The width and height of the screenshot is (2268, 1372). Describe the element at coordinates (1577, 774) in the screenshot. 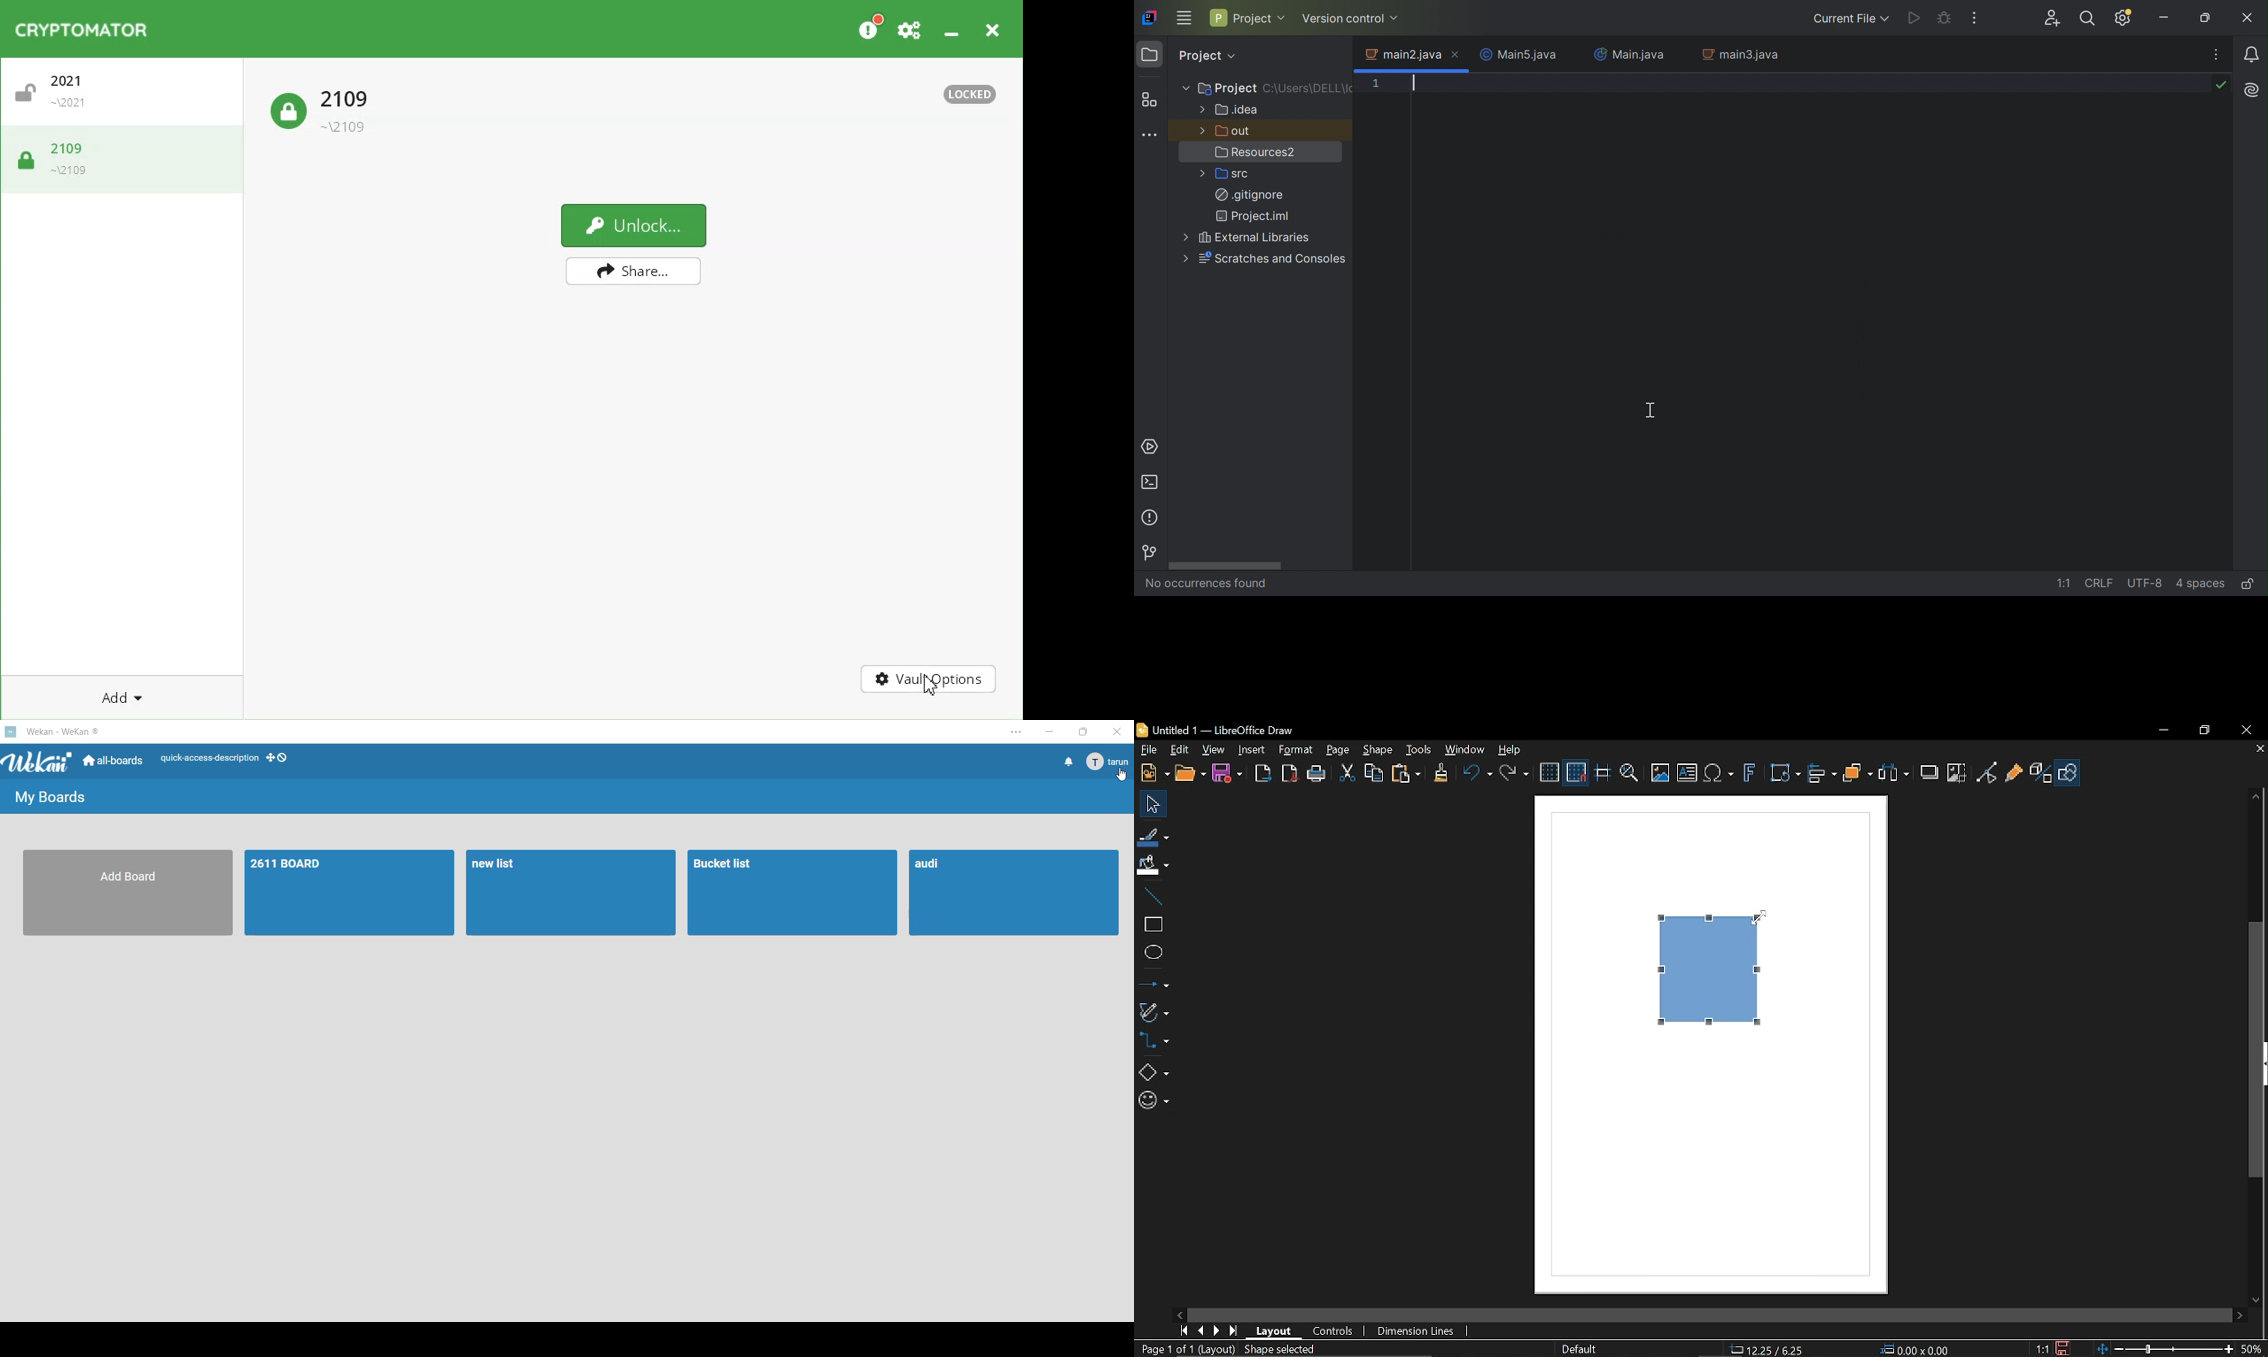

I see `Snap to grid` at that location.